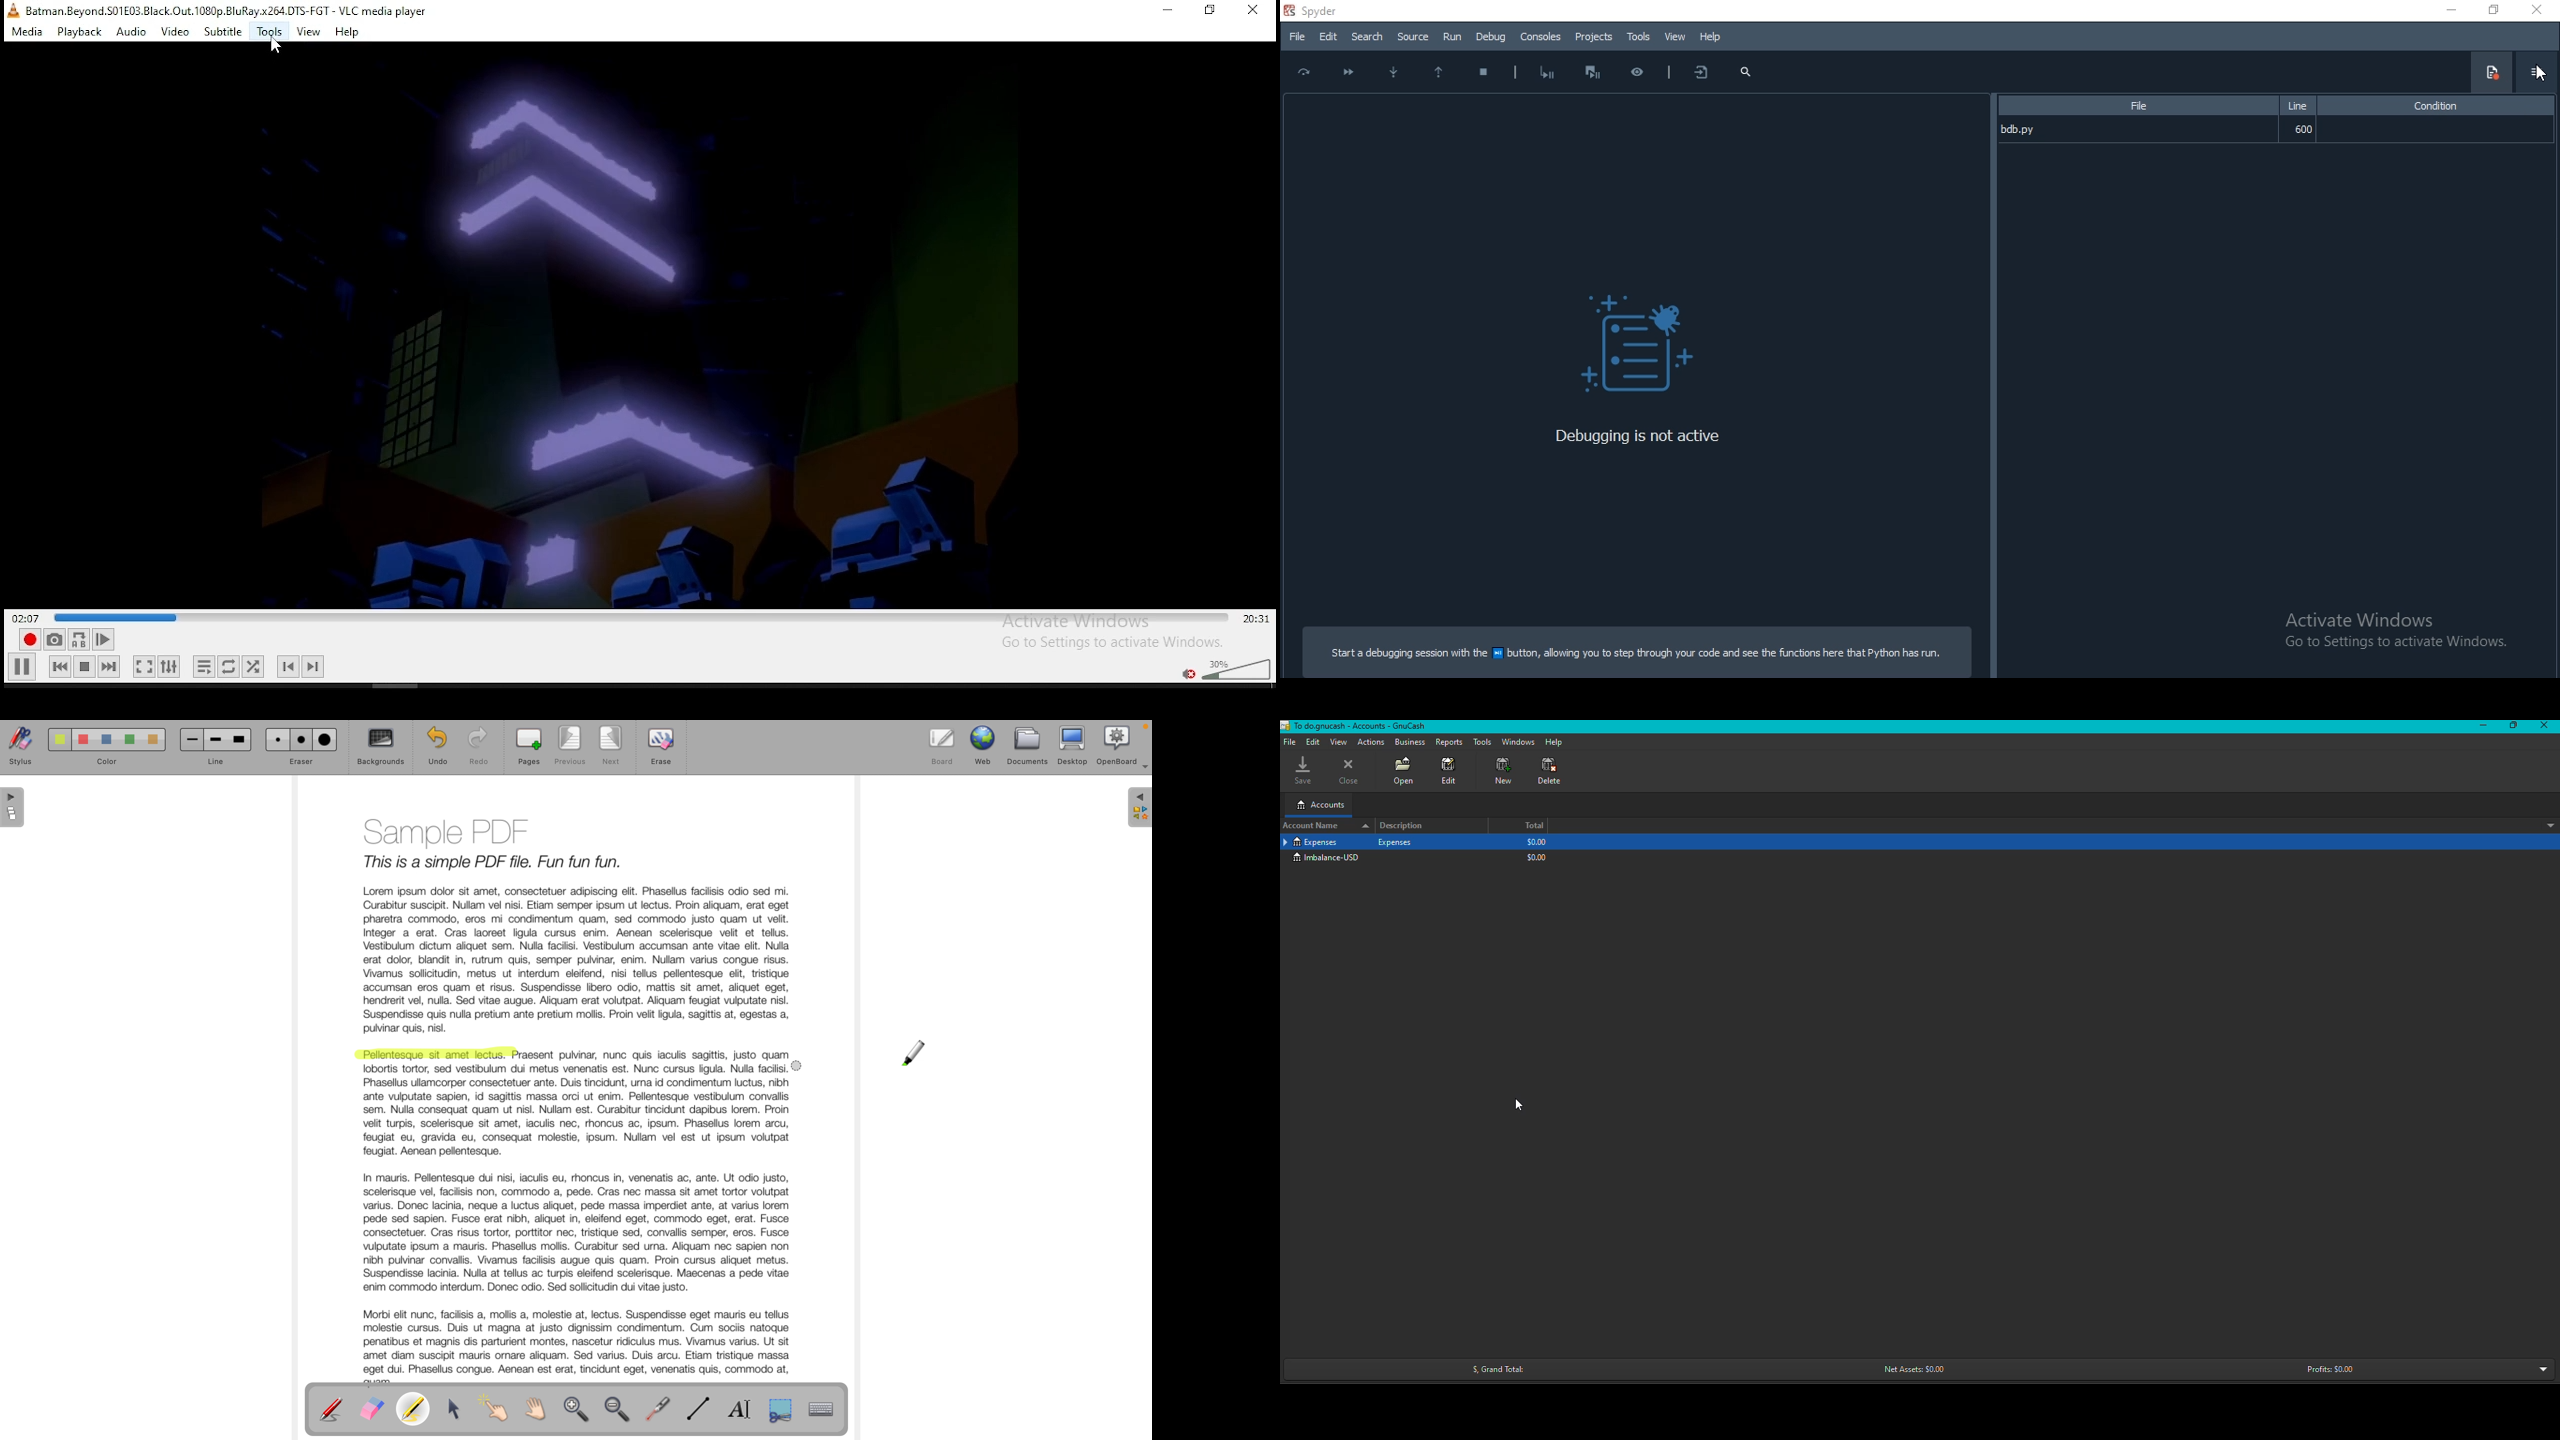 Image resolution: width=2576 pixels, height=1456 pixels. Describe the element at coordinates (1366, 37) in the screenshot. I see `Search` at that location.